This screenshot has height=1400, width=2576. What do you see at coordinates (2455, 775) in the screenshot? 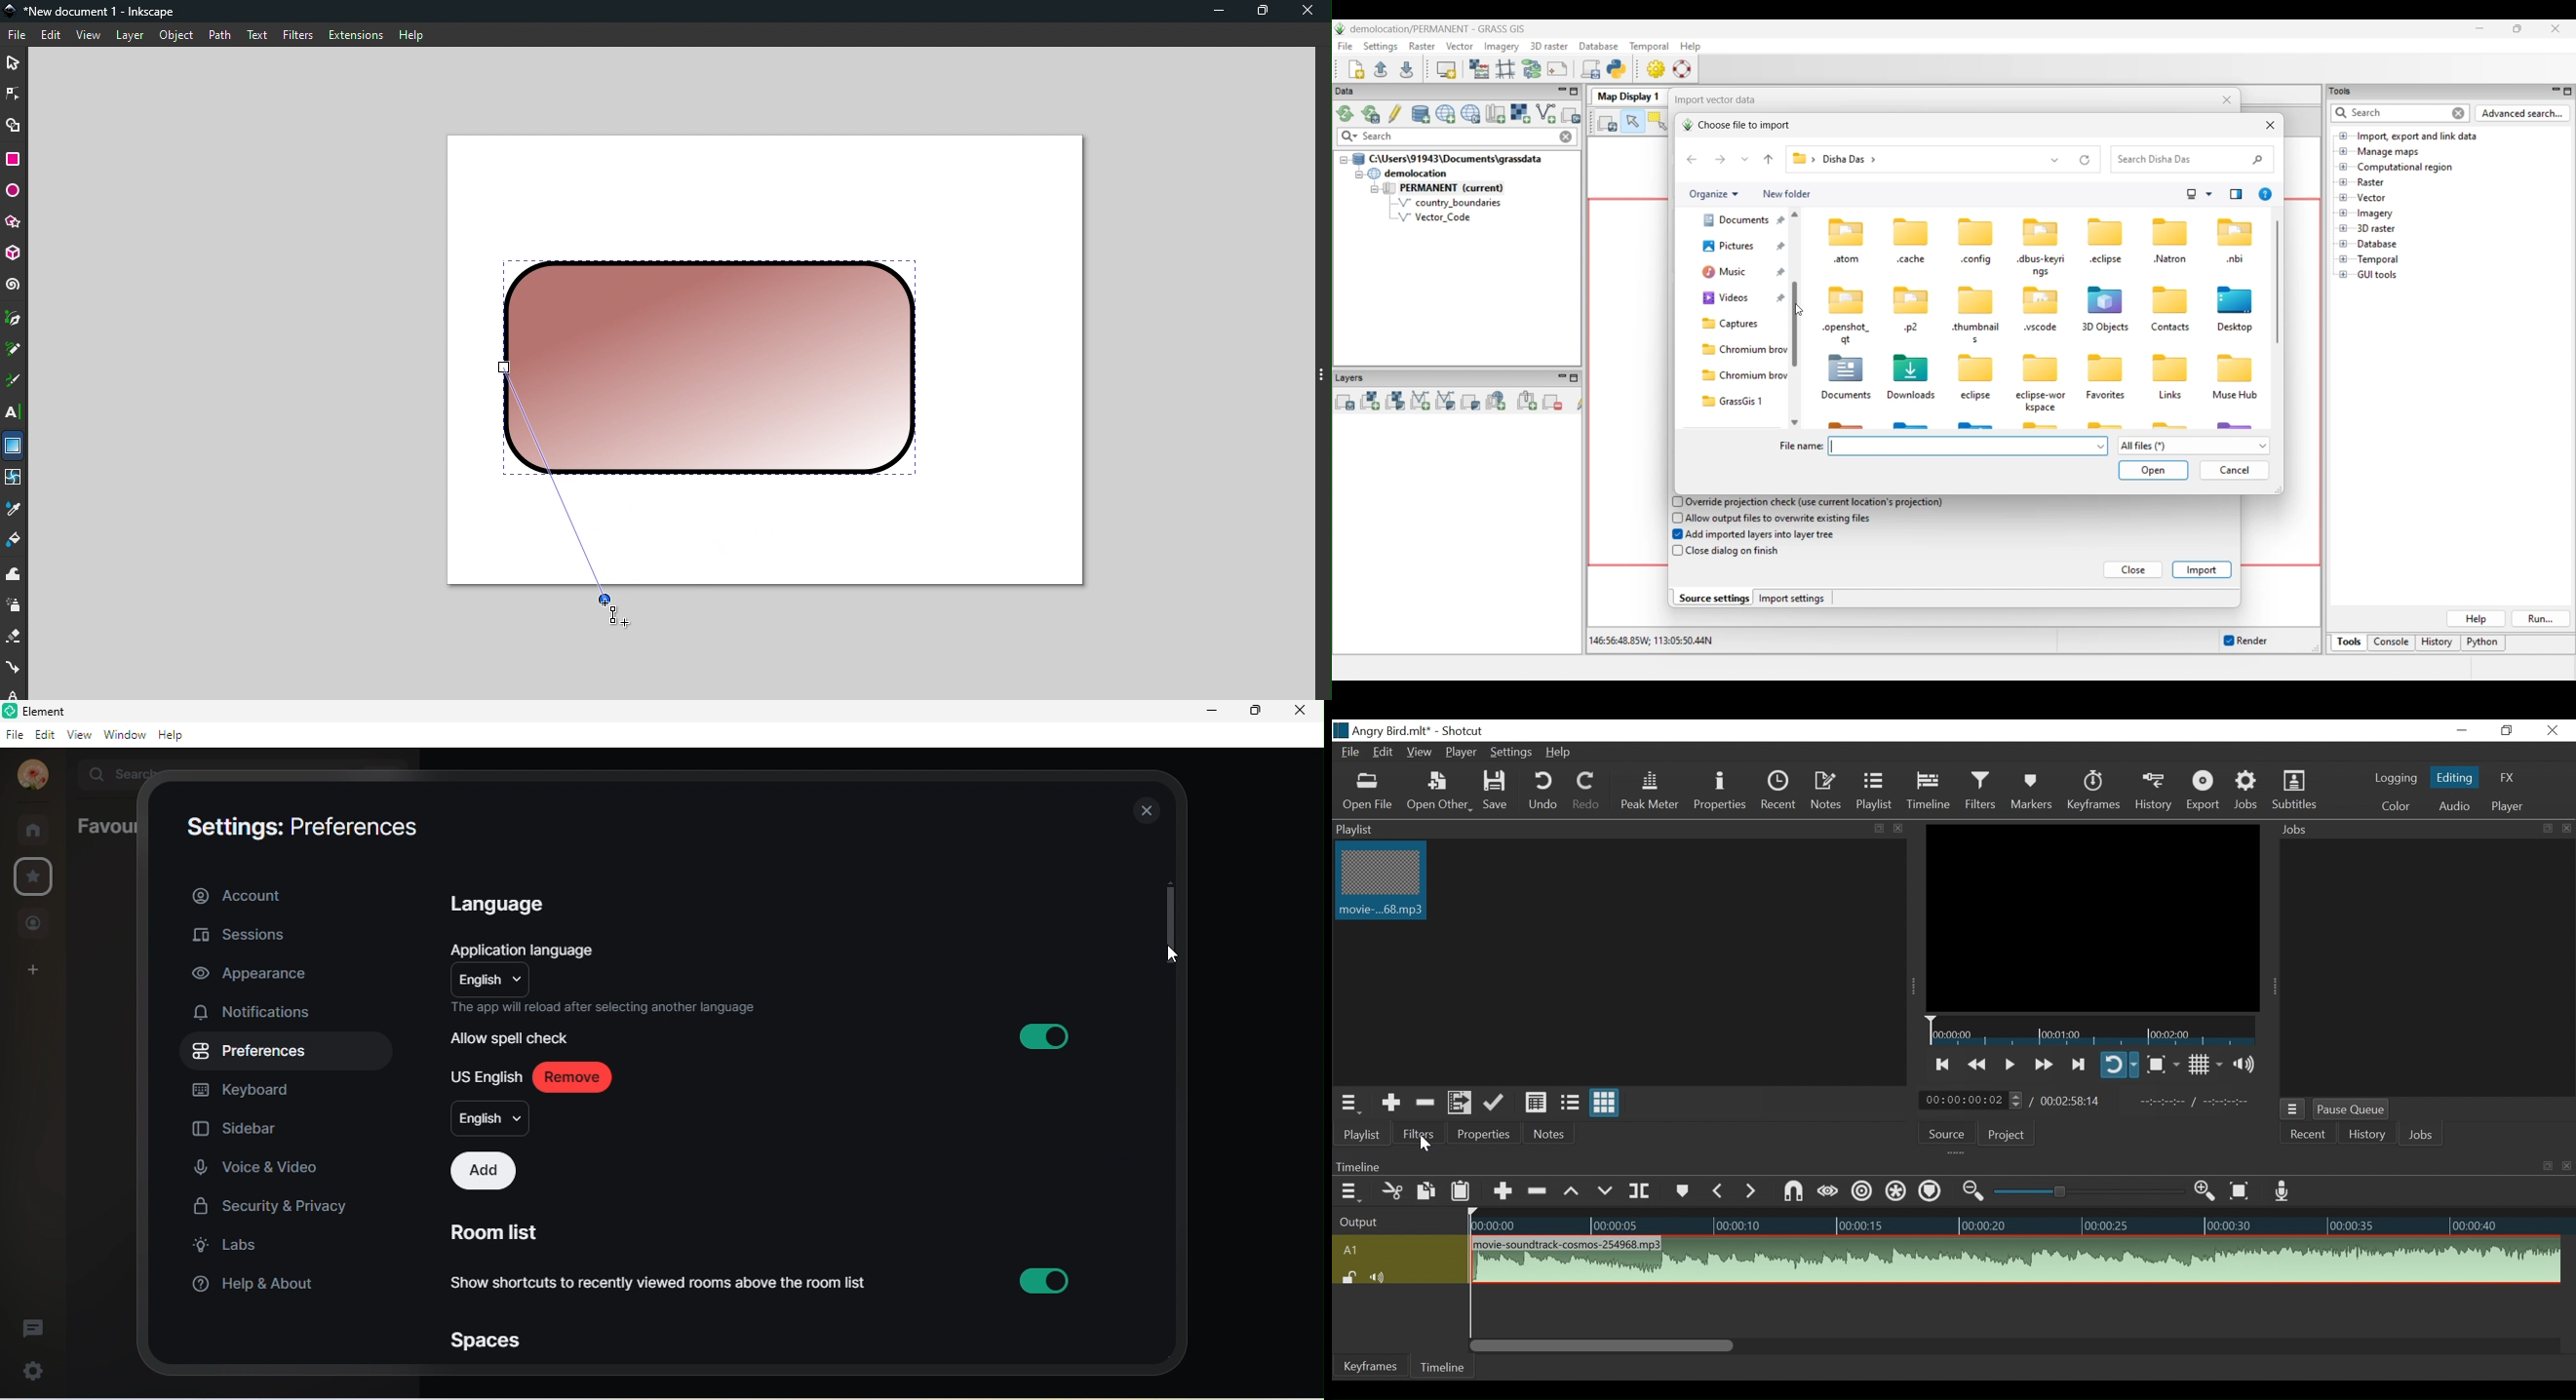
I see `Editing` at bounding box center [2455, 775].